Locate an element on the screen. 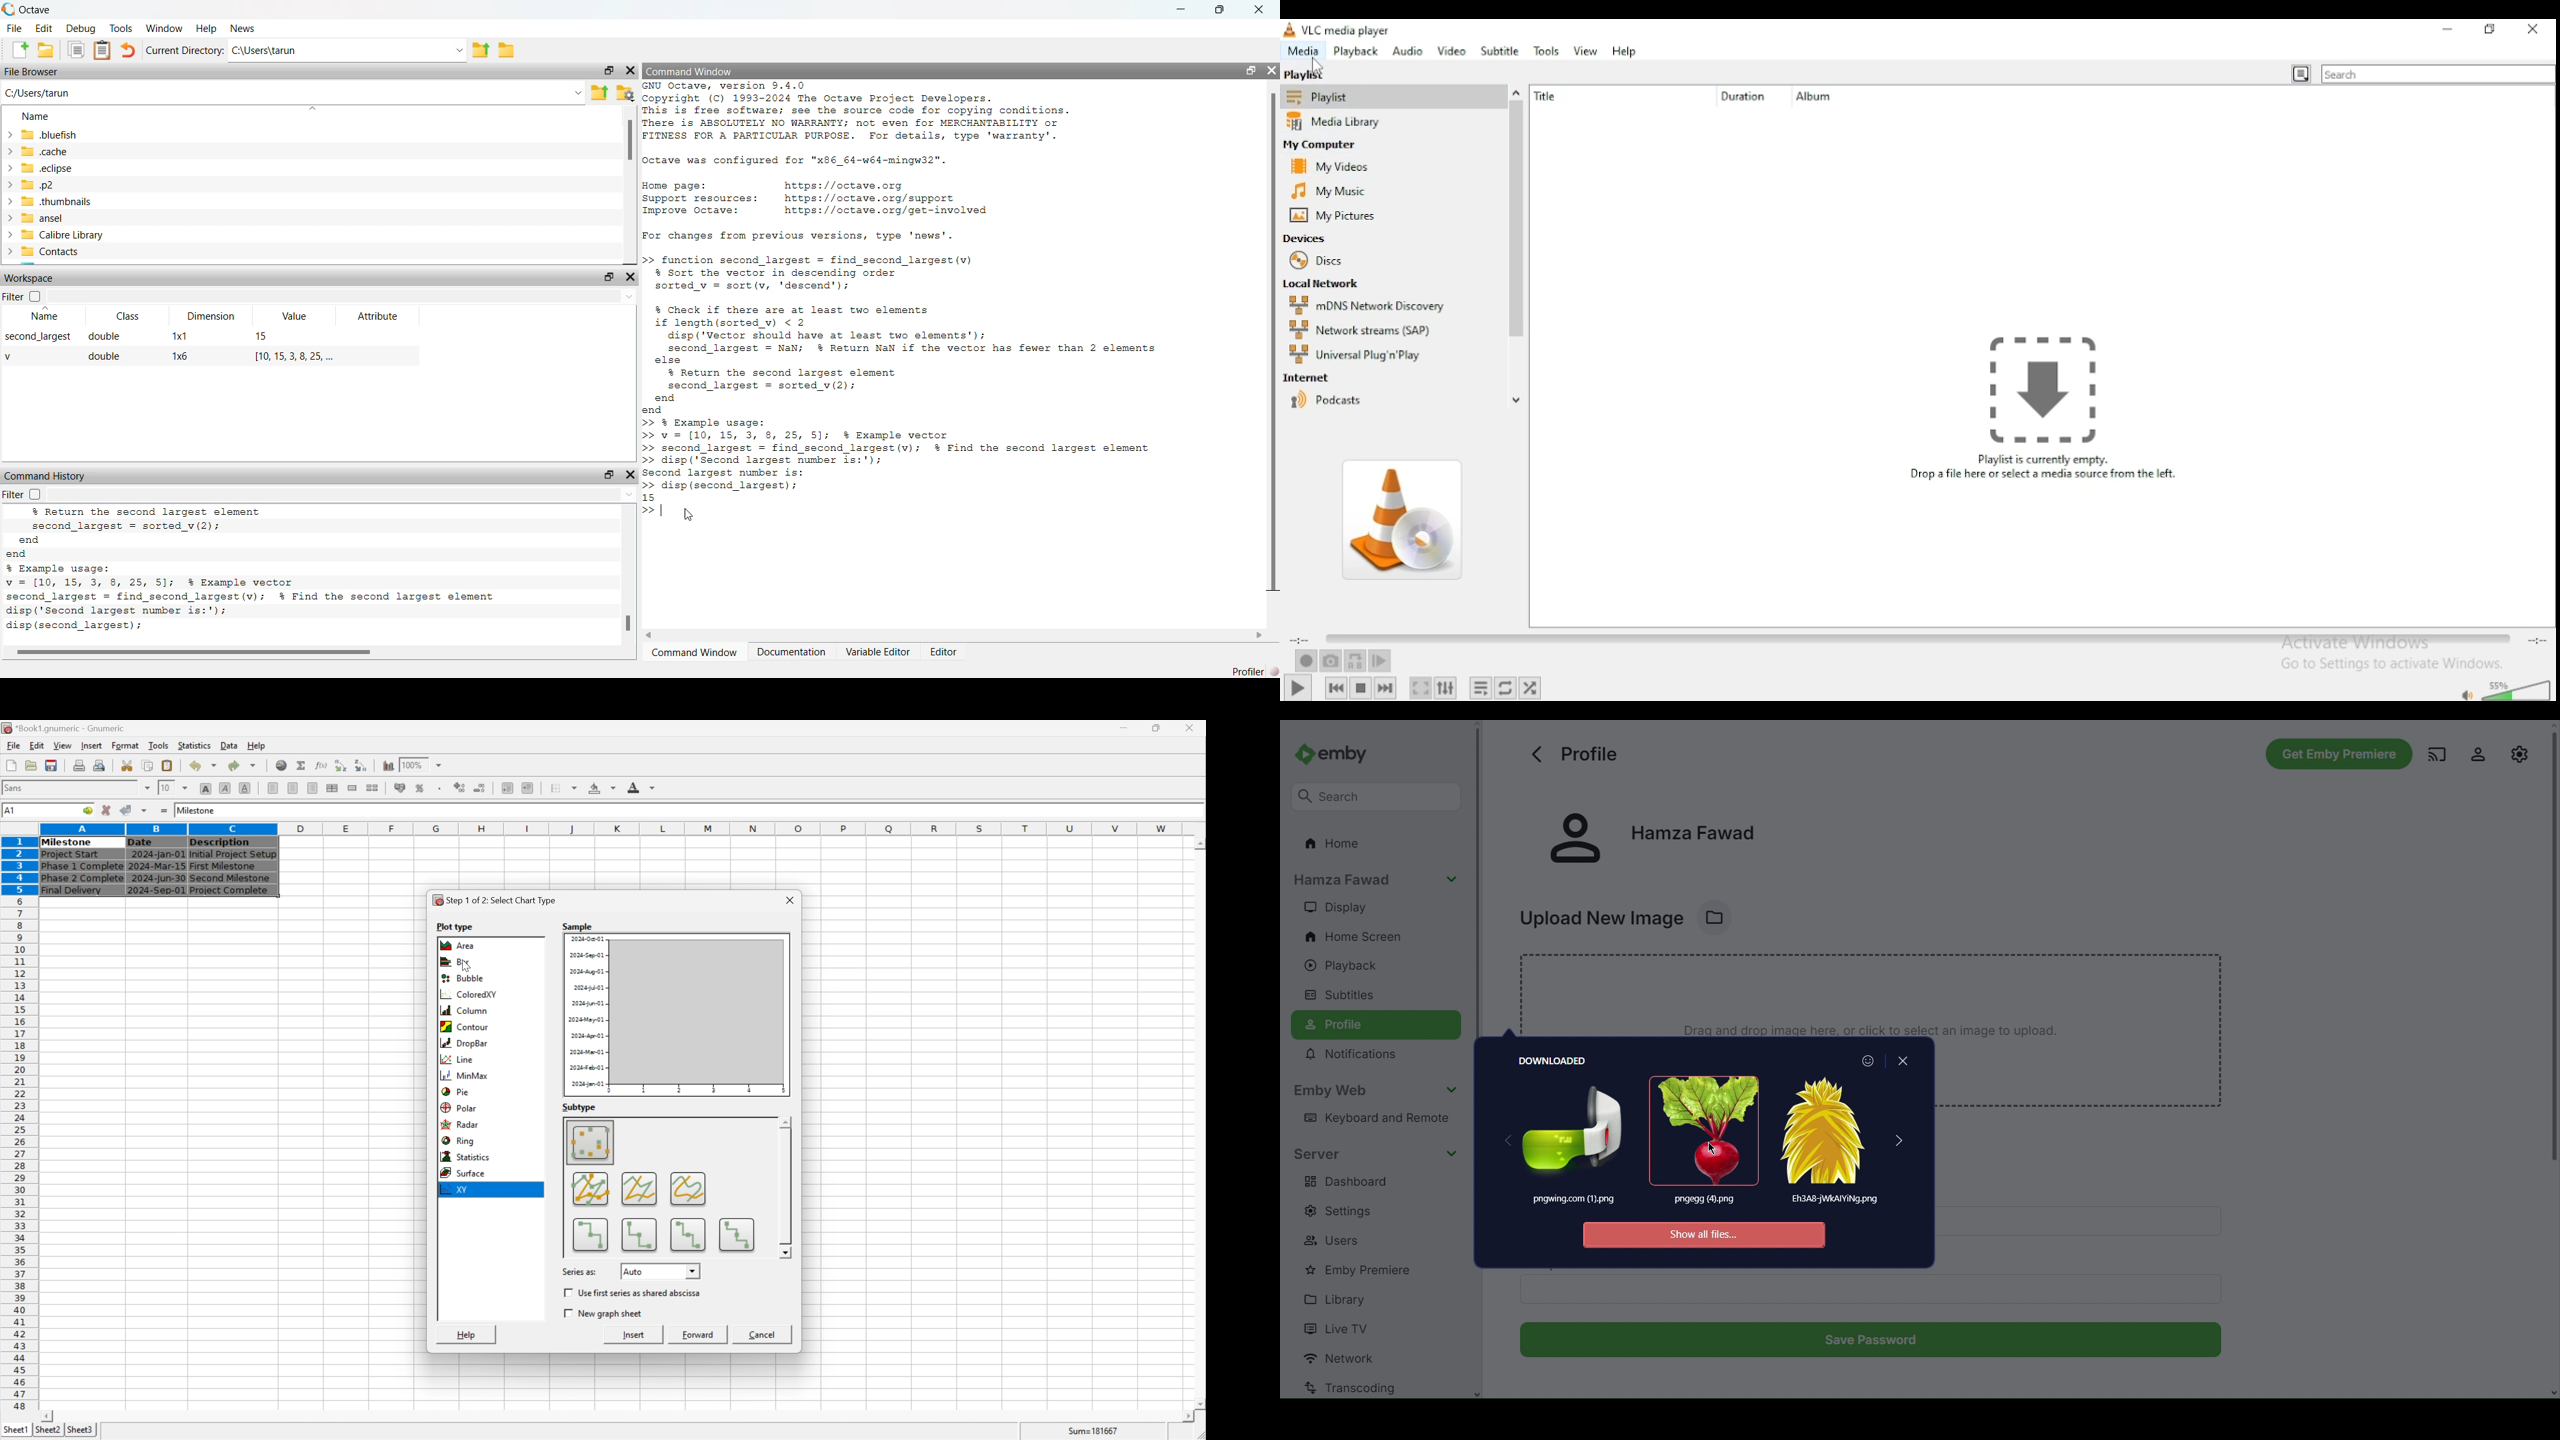 This screenshot has width=2576, height=1456. subtitle is located at coordinates (1501, 51).